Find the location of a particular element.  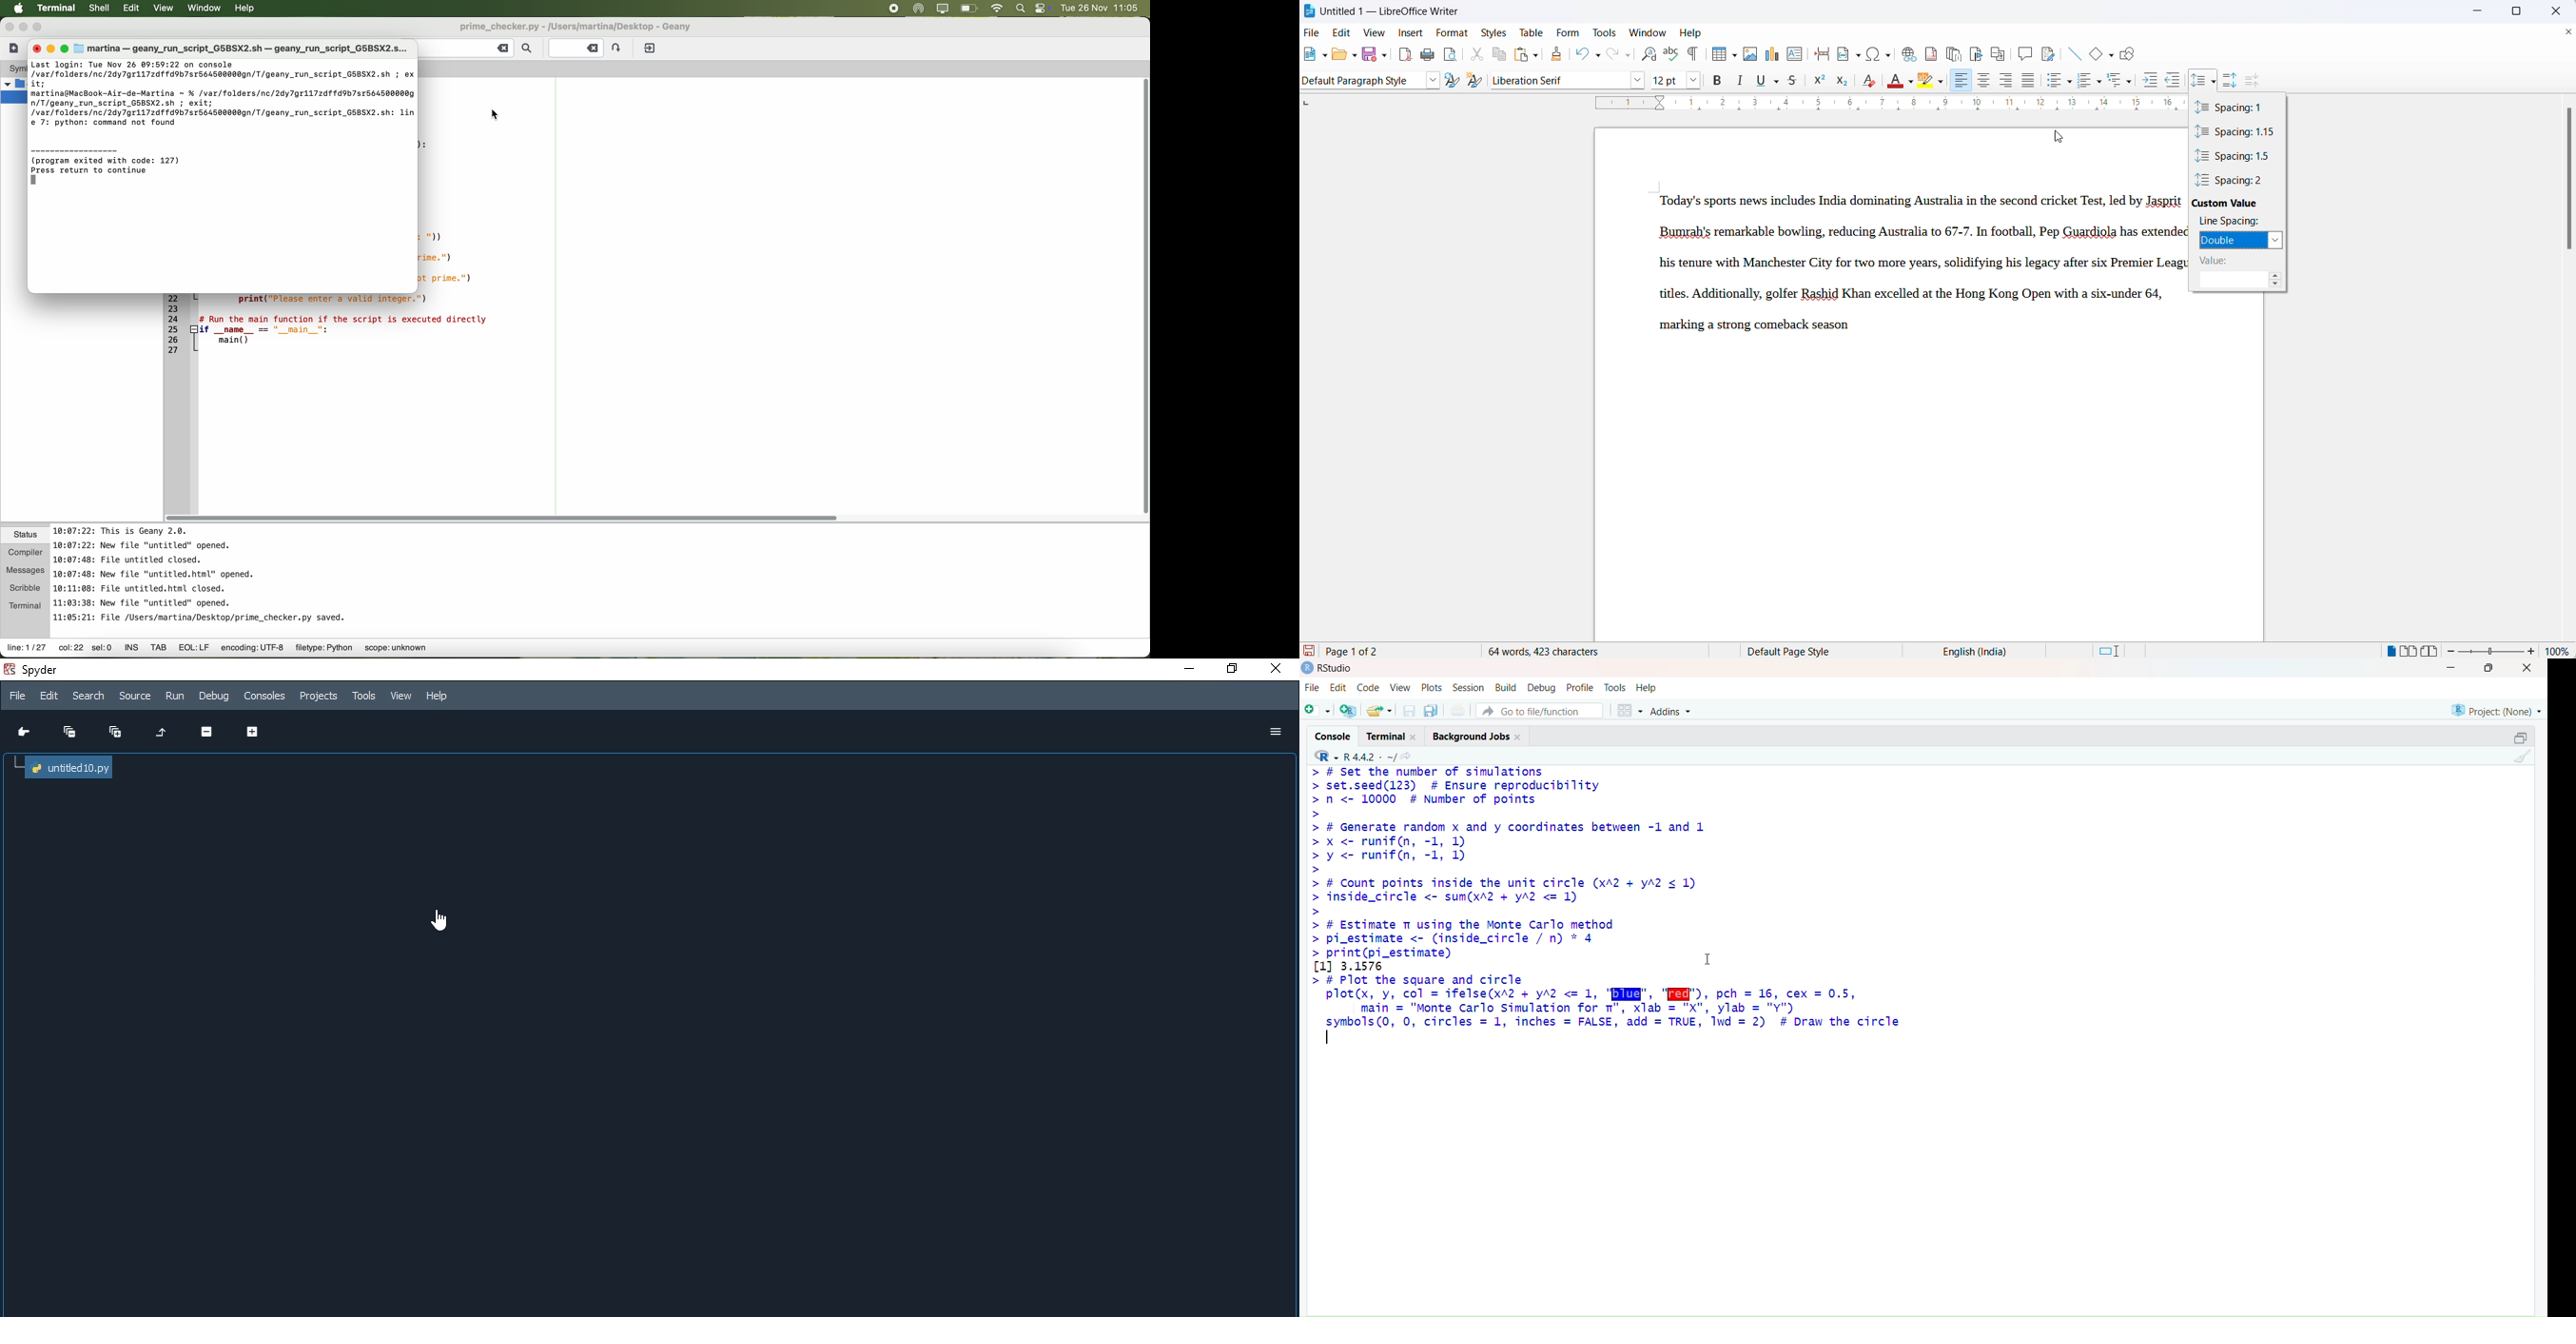

Console is located at coordinates (1333, 736).